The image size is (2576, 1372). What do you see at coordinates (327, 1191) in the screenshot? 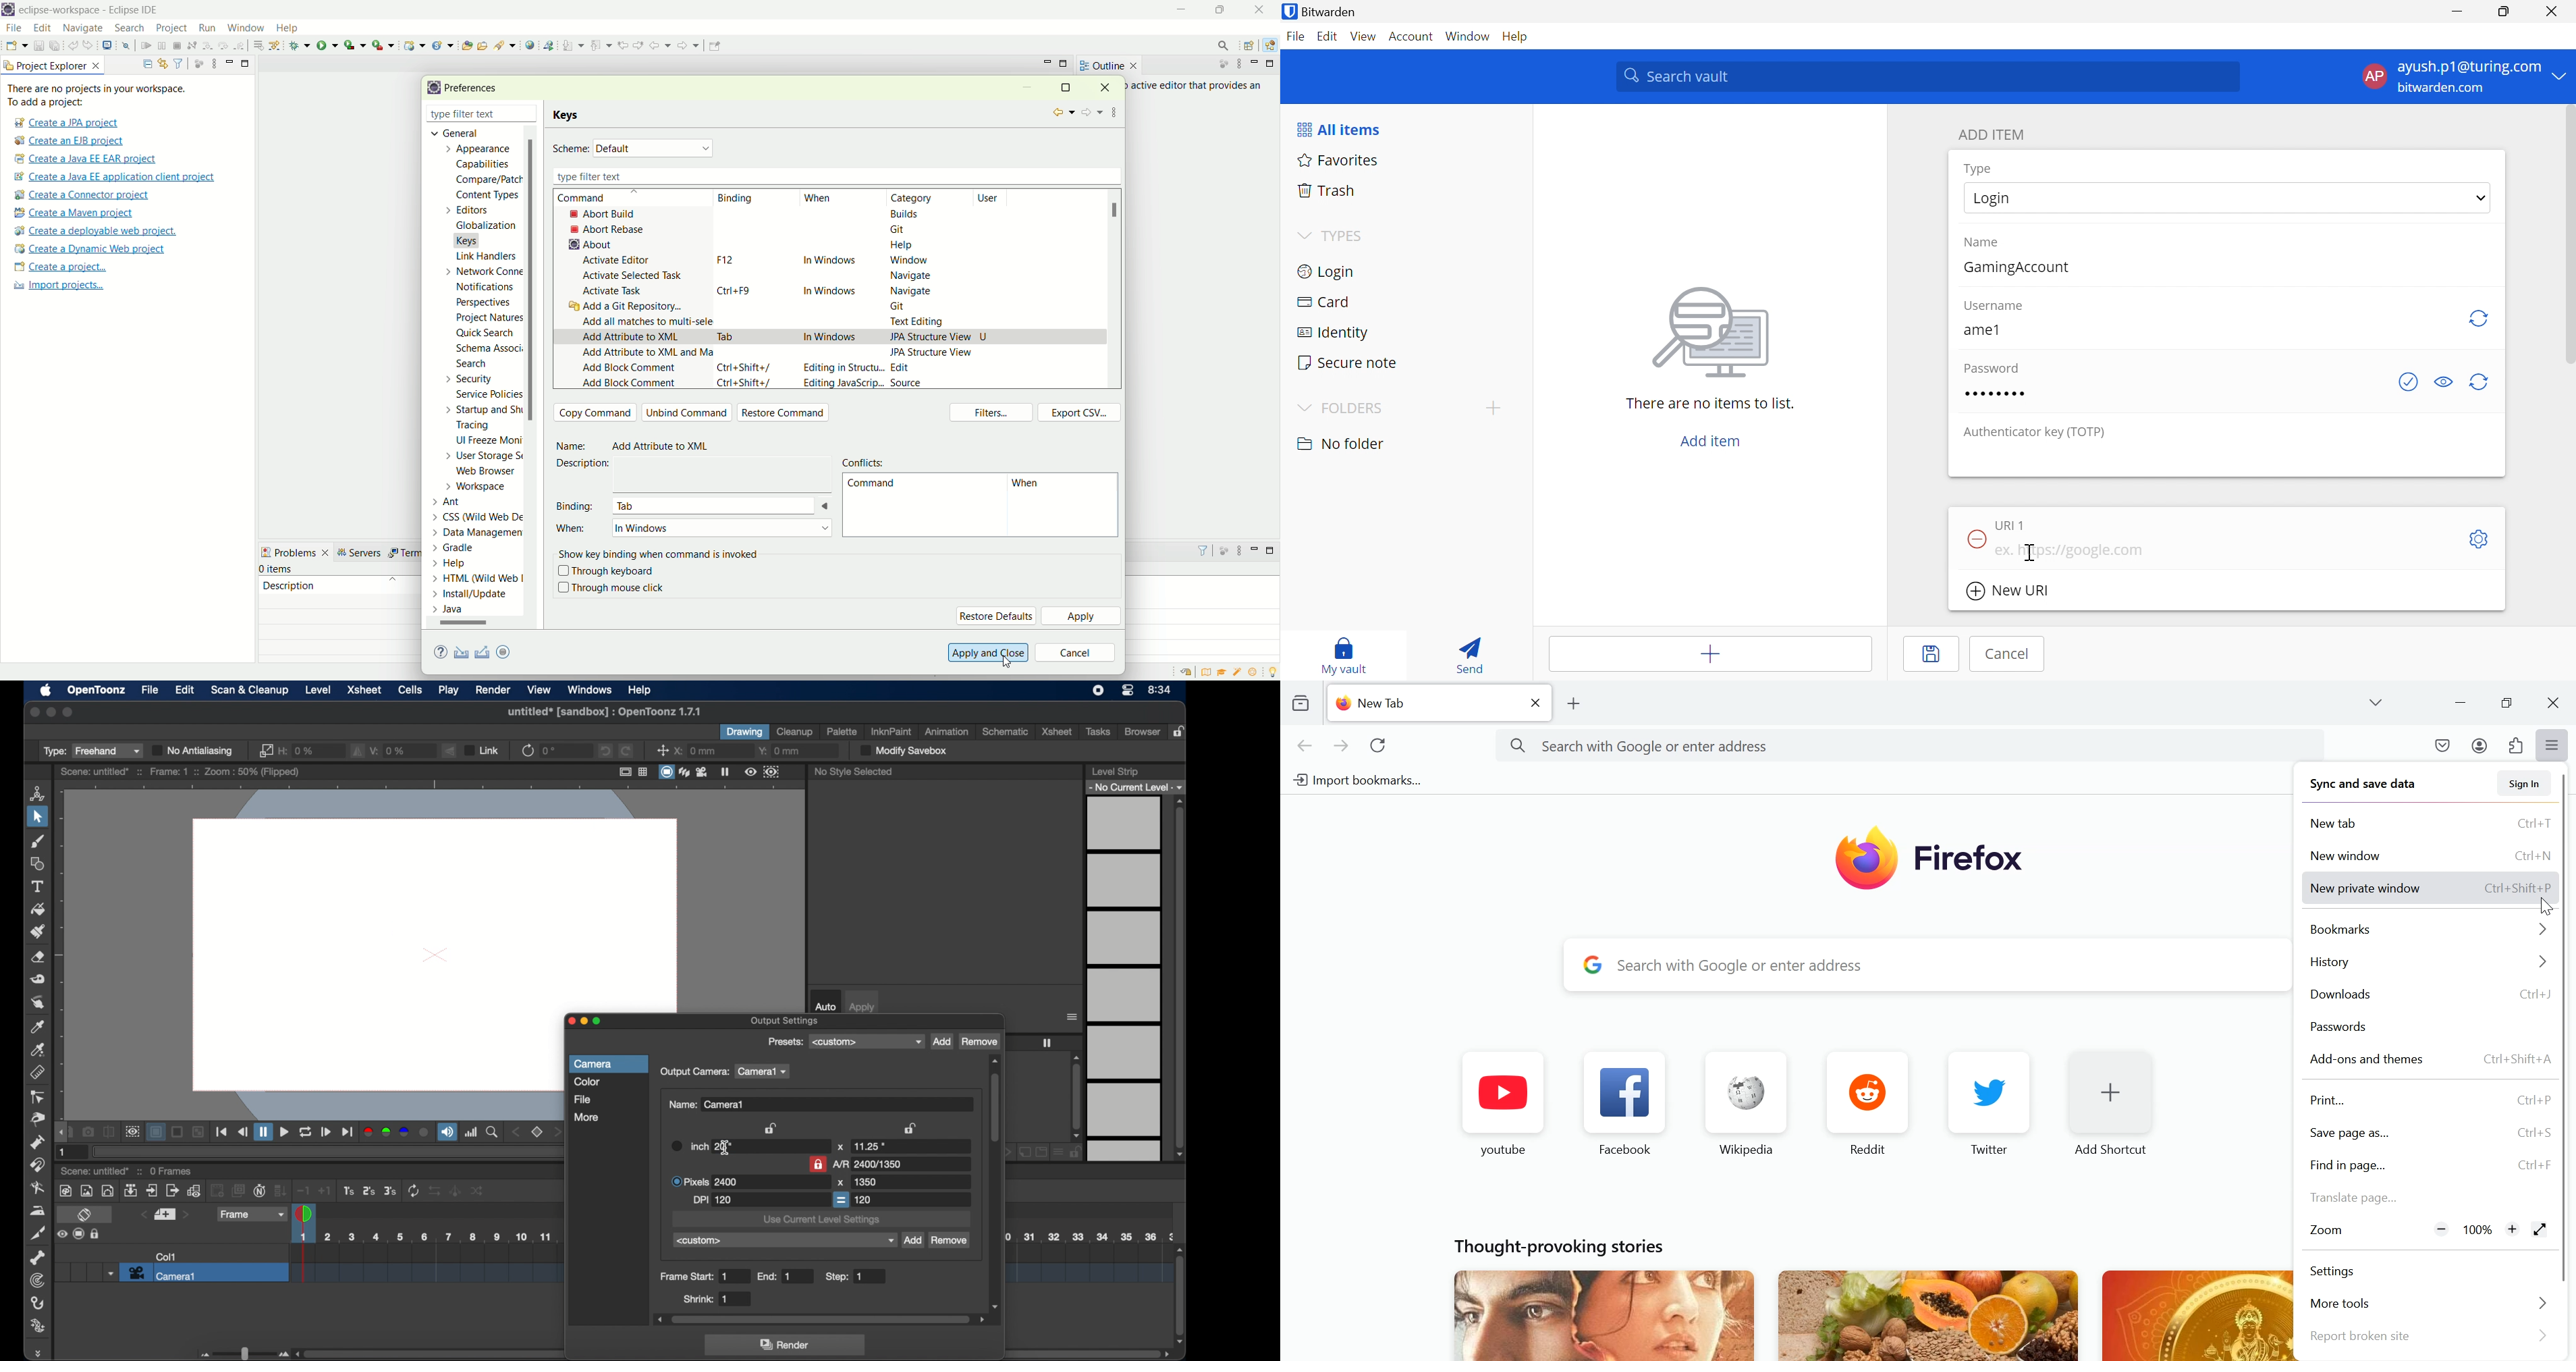
I see `` at bounding box center [327, 1191].